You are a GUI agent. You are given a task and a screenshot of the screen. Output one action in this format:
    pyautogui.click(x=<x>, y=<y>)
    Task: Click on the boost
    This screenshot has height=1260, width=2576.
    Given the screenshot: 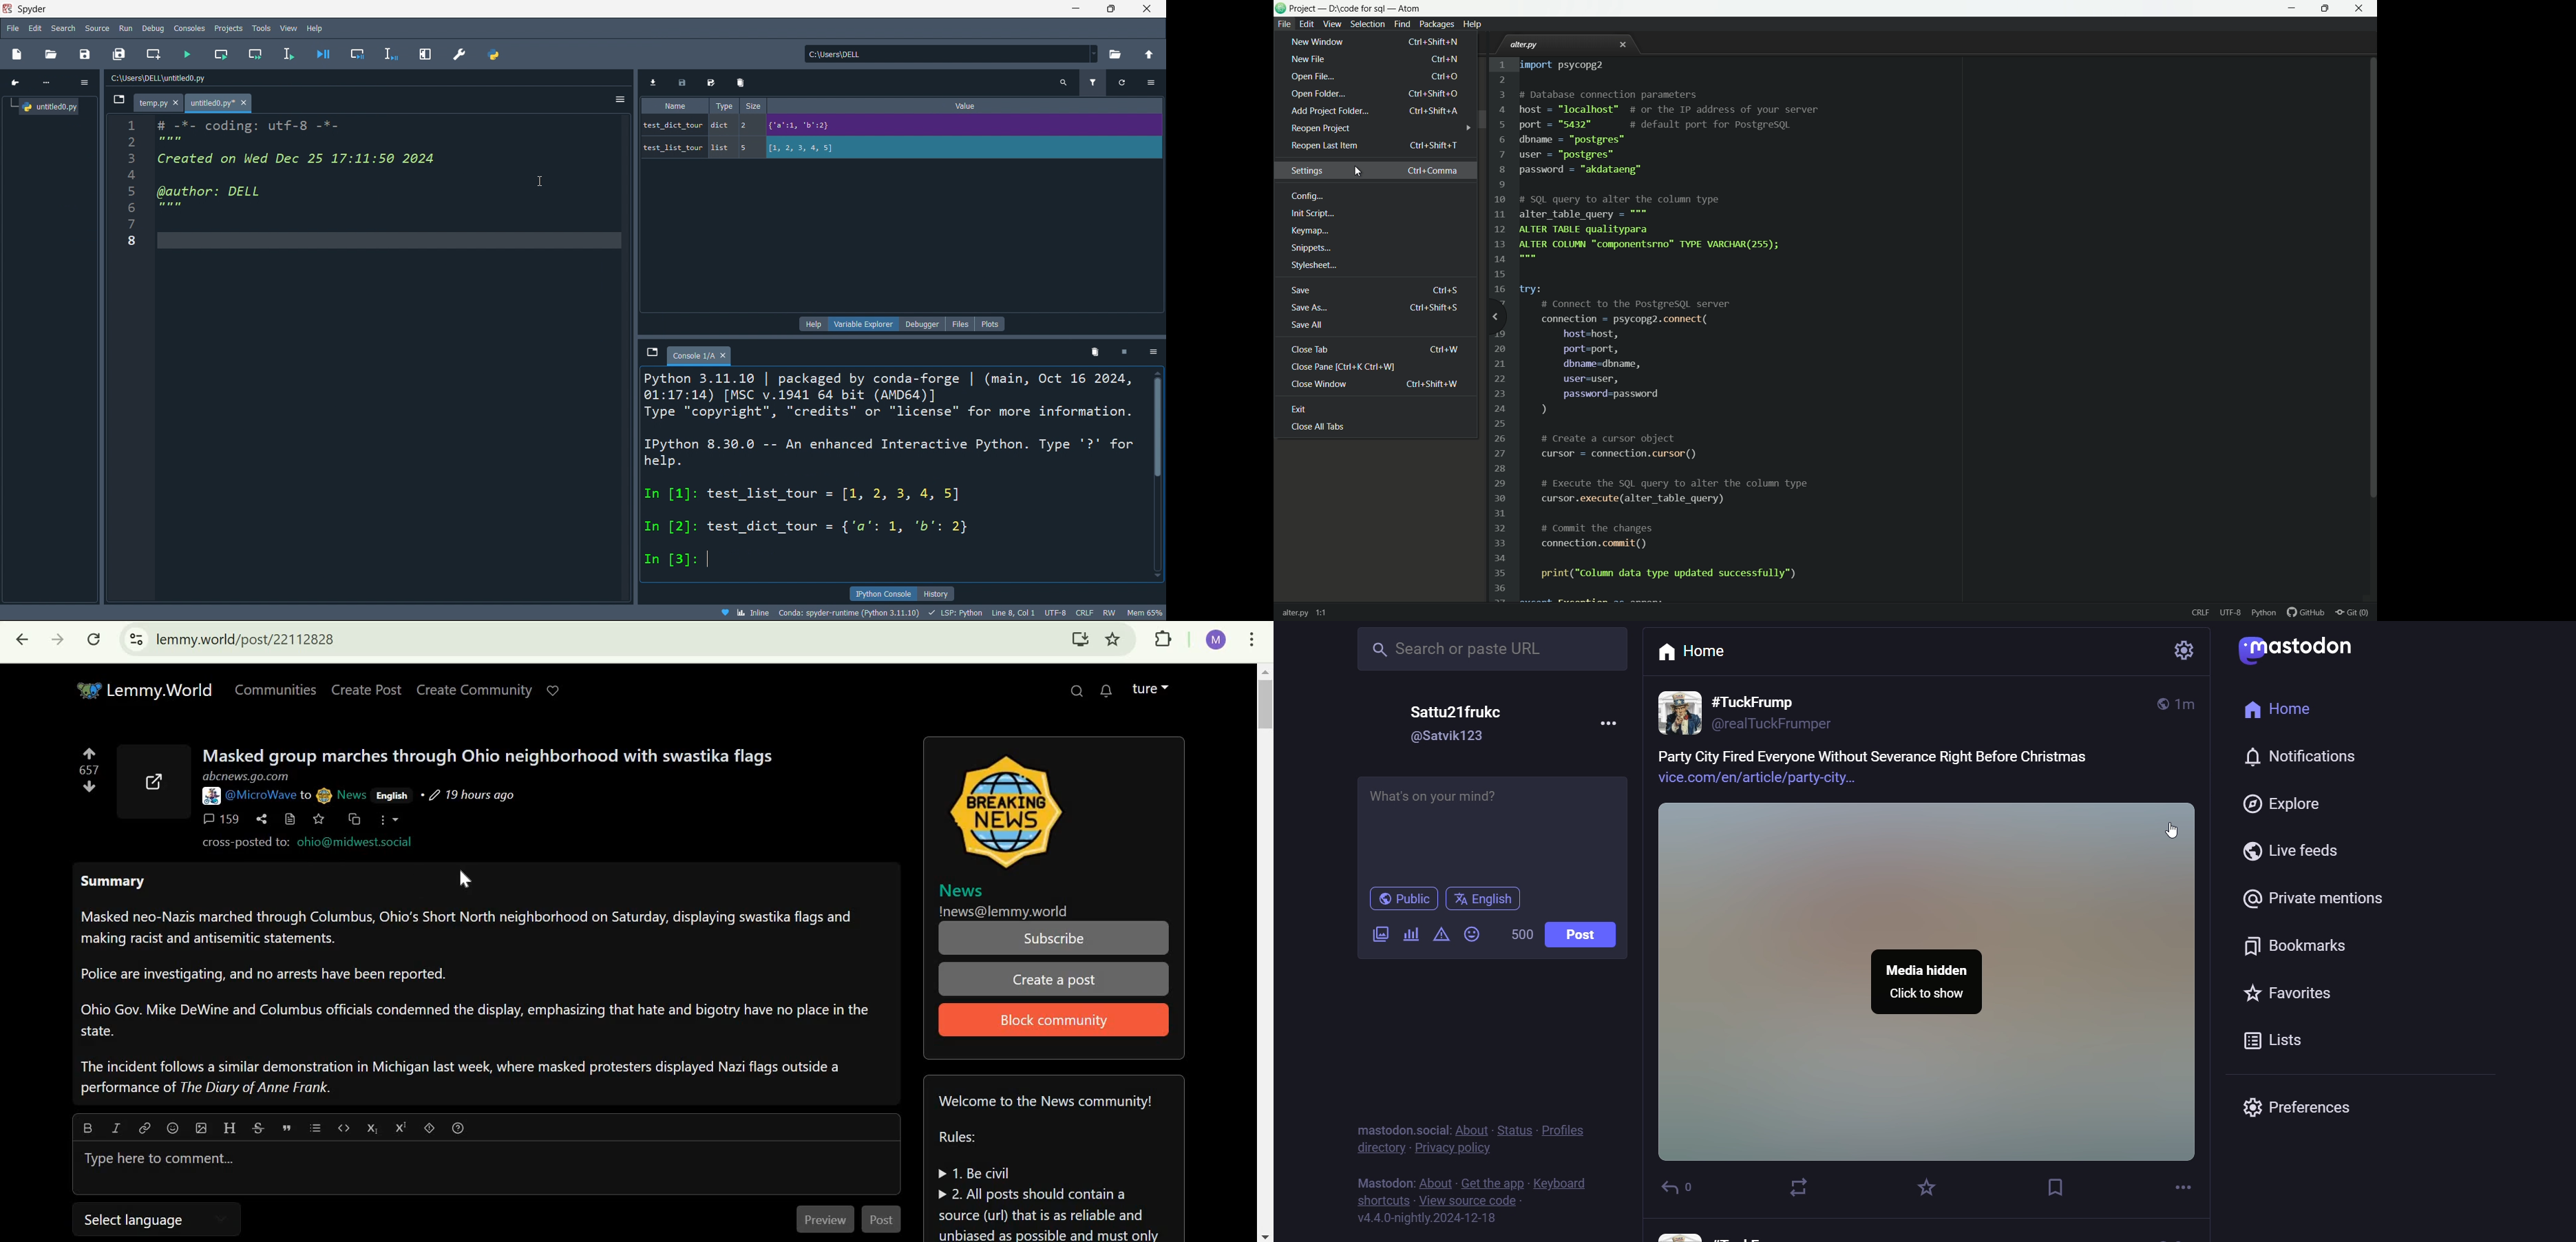 What is the action you would take?
    pyautogui.click(x=1793, y=1188)
    